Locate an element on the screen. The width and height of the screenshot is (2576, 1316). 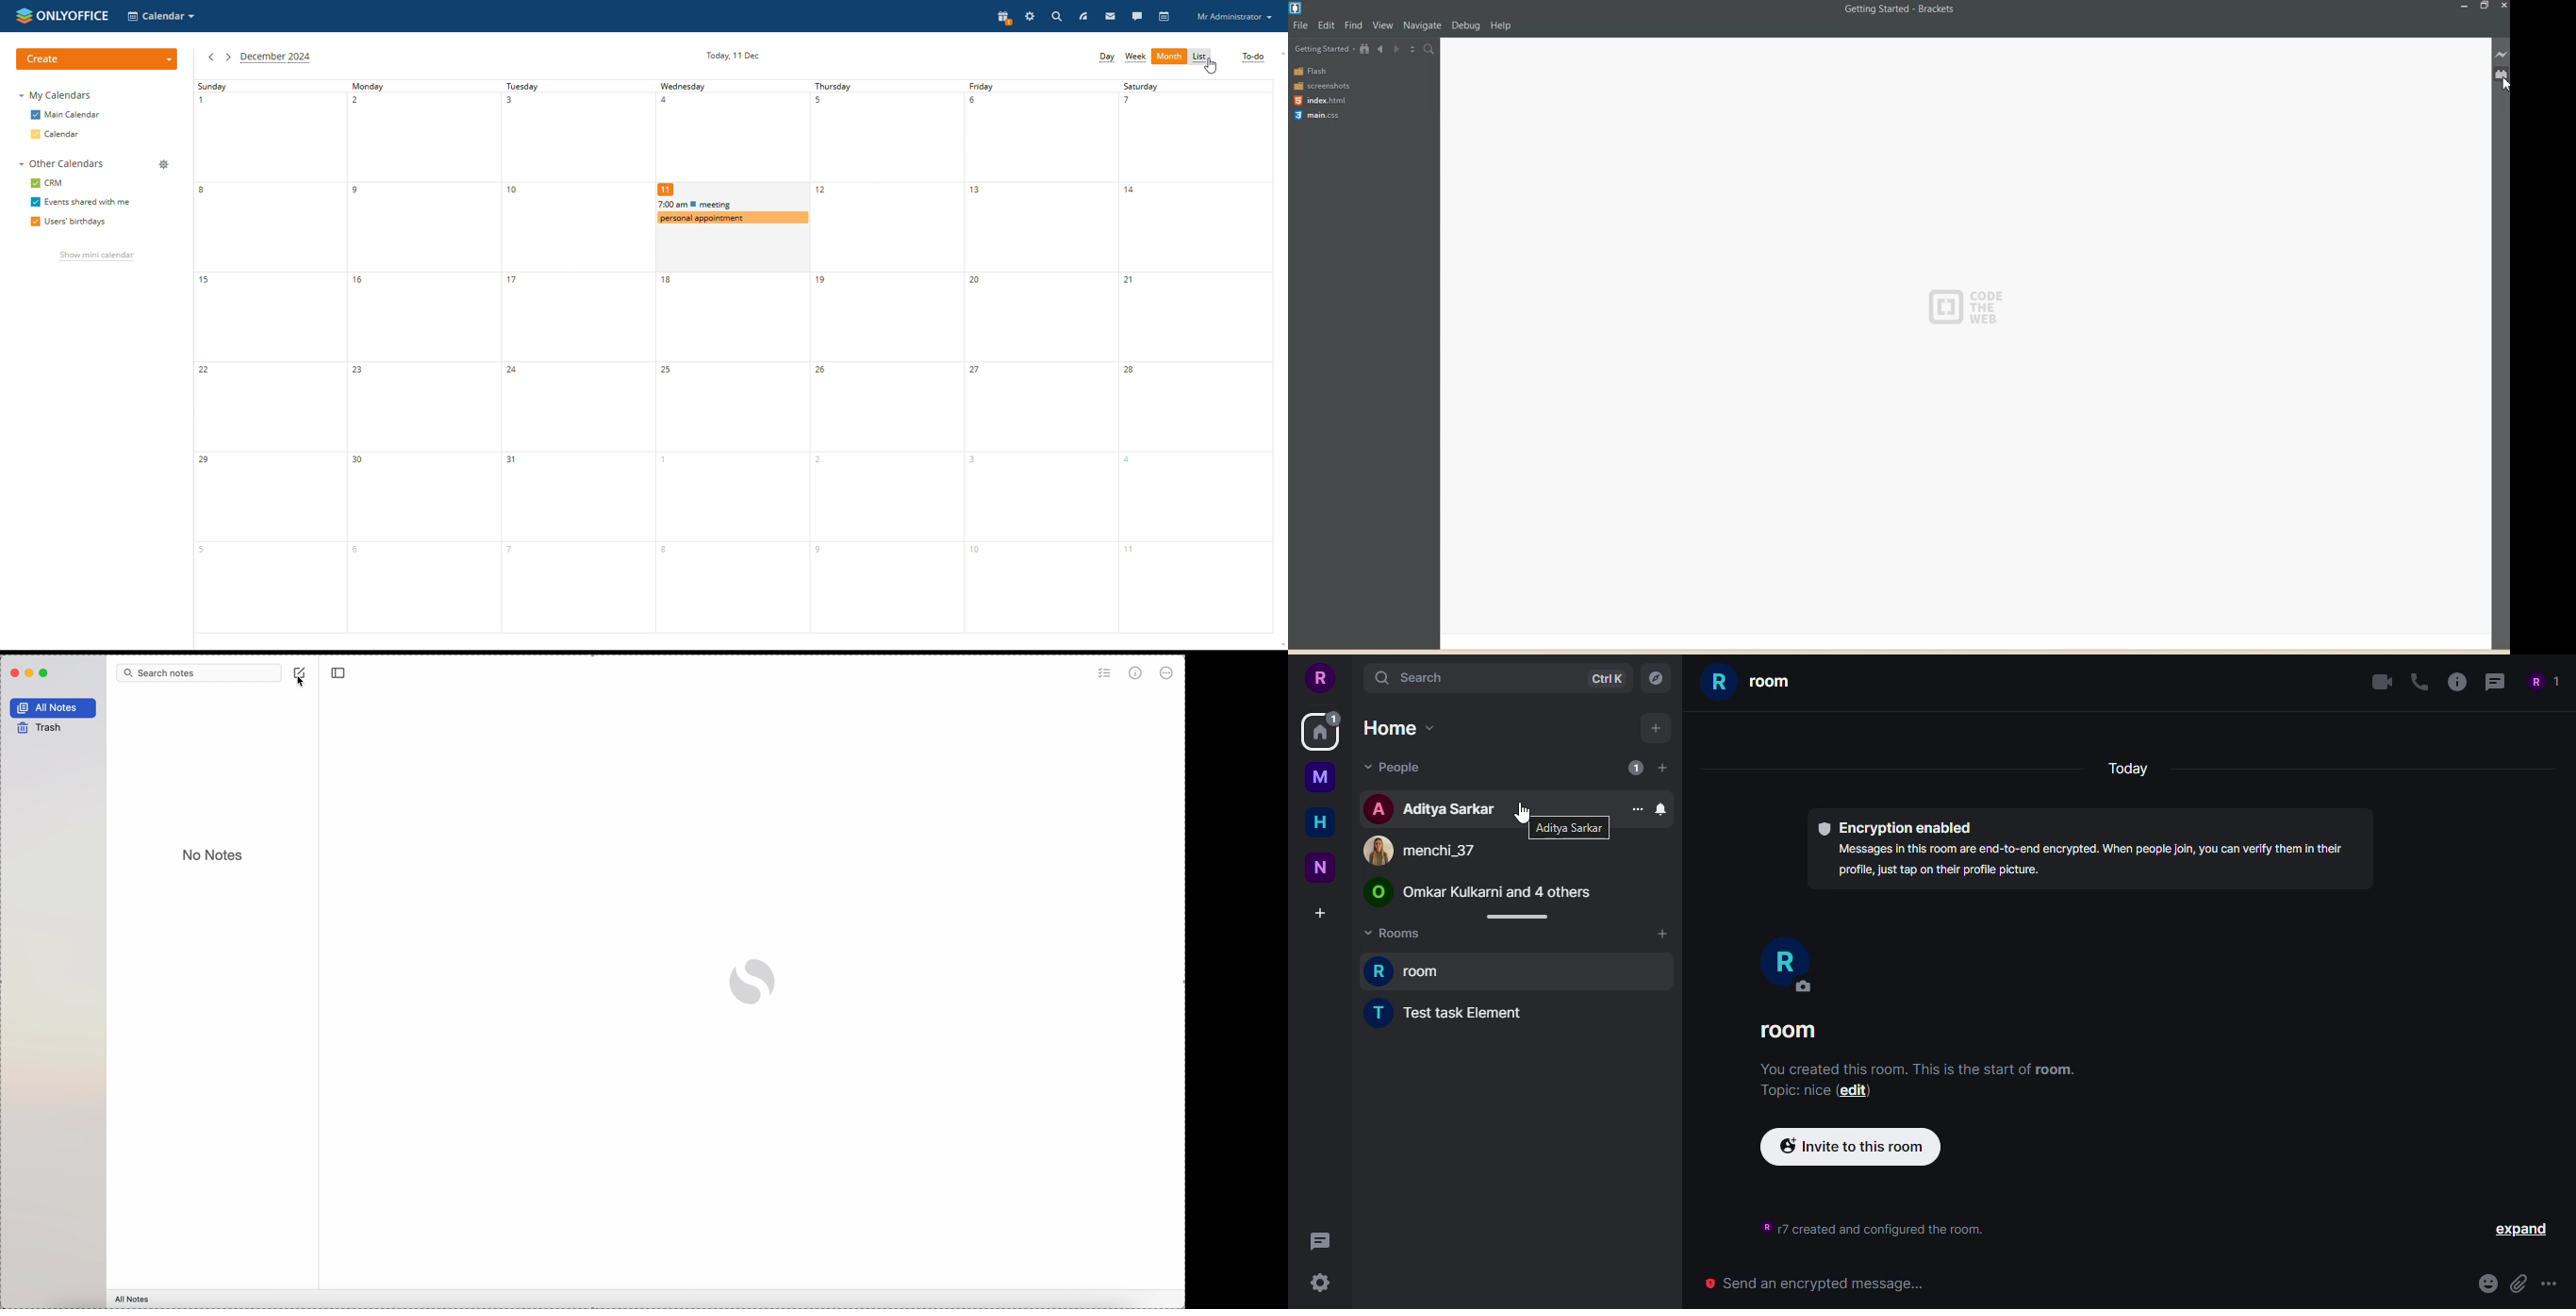
more options is located at coordinates (1168, 673).